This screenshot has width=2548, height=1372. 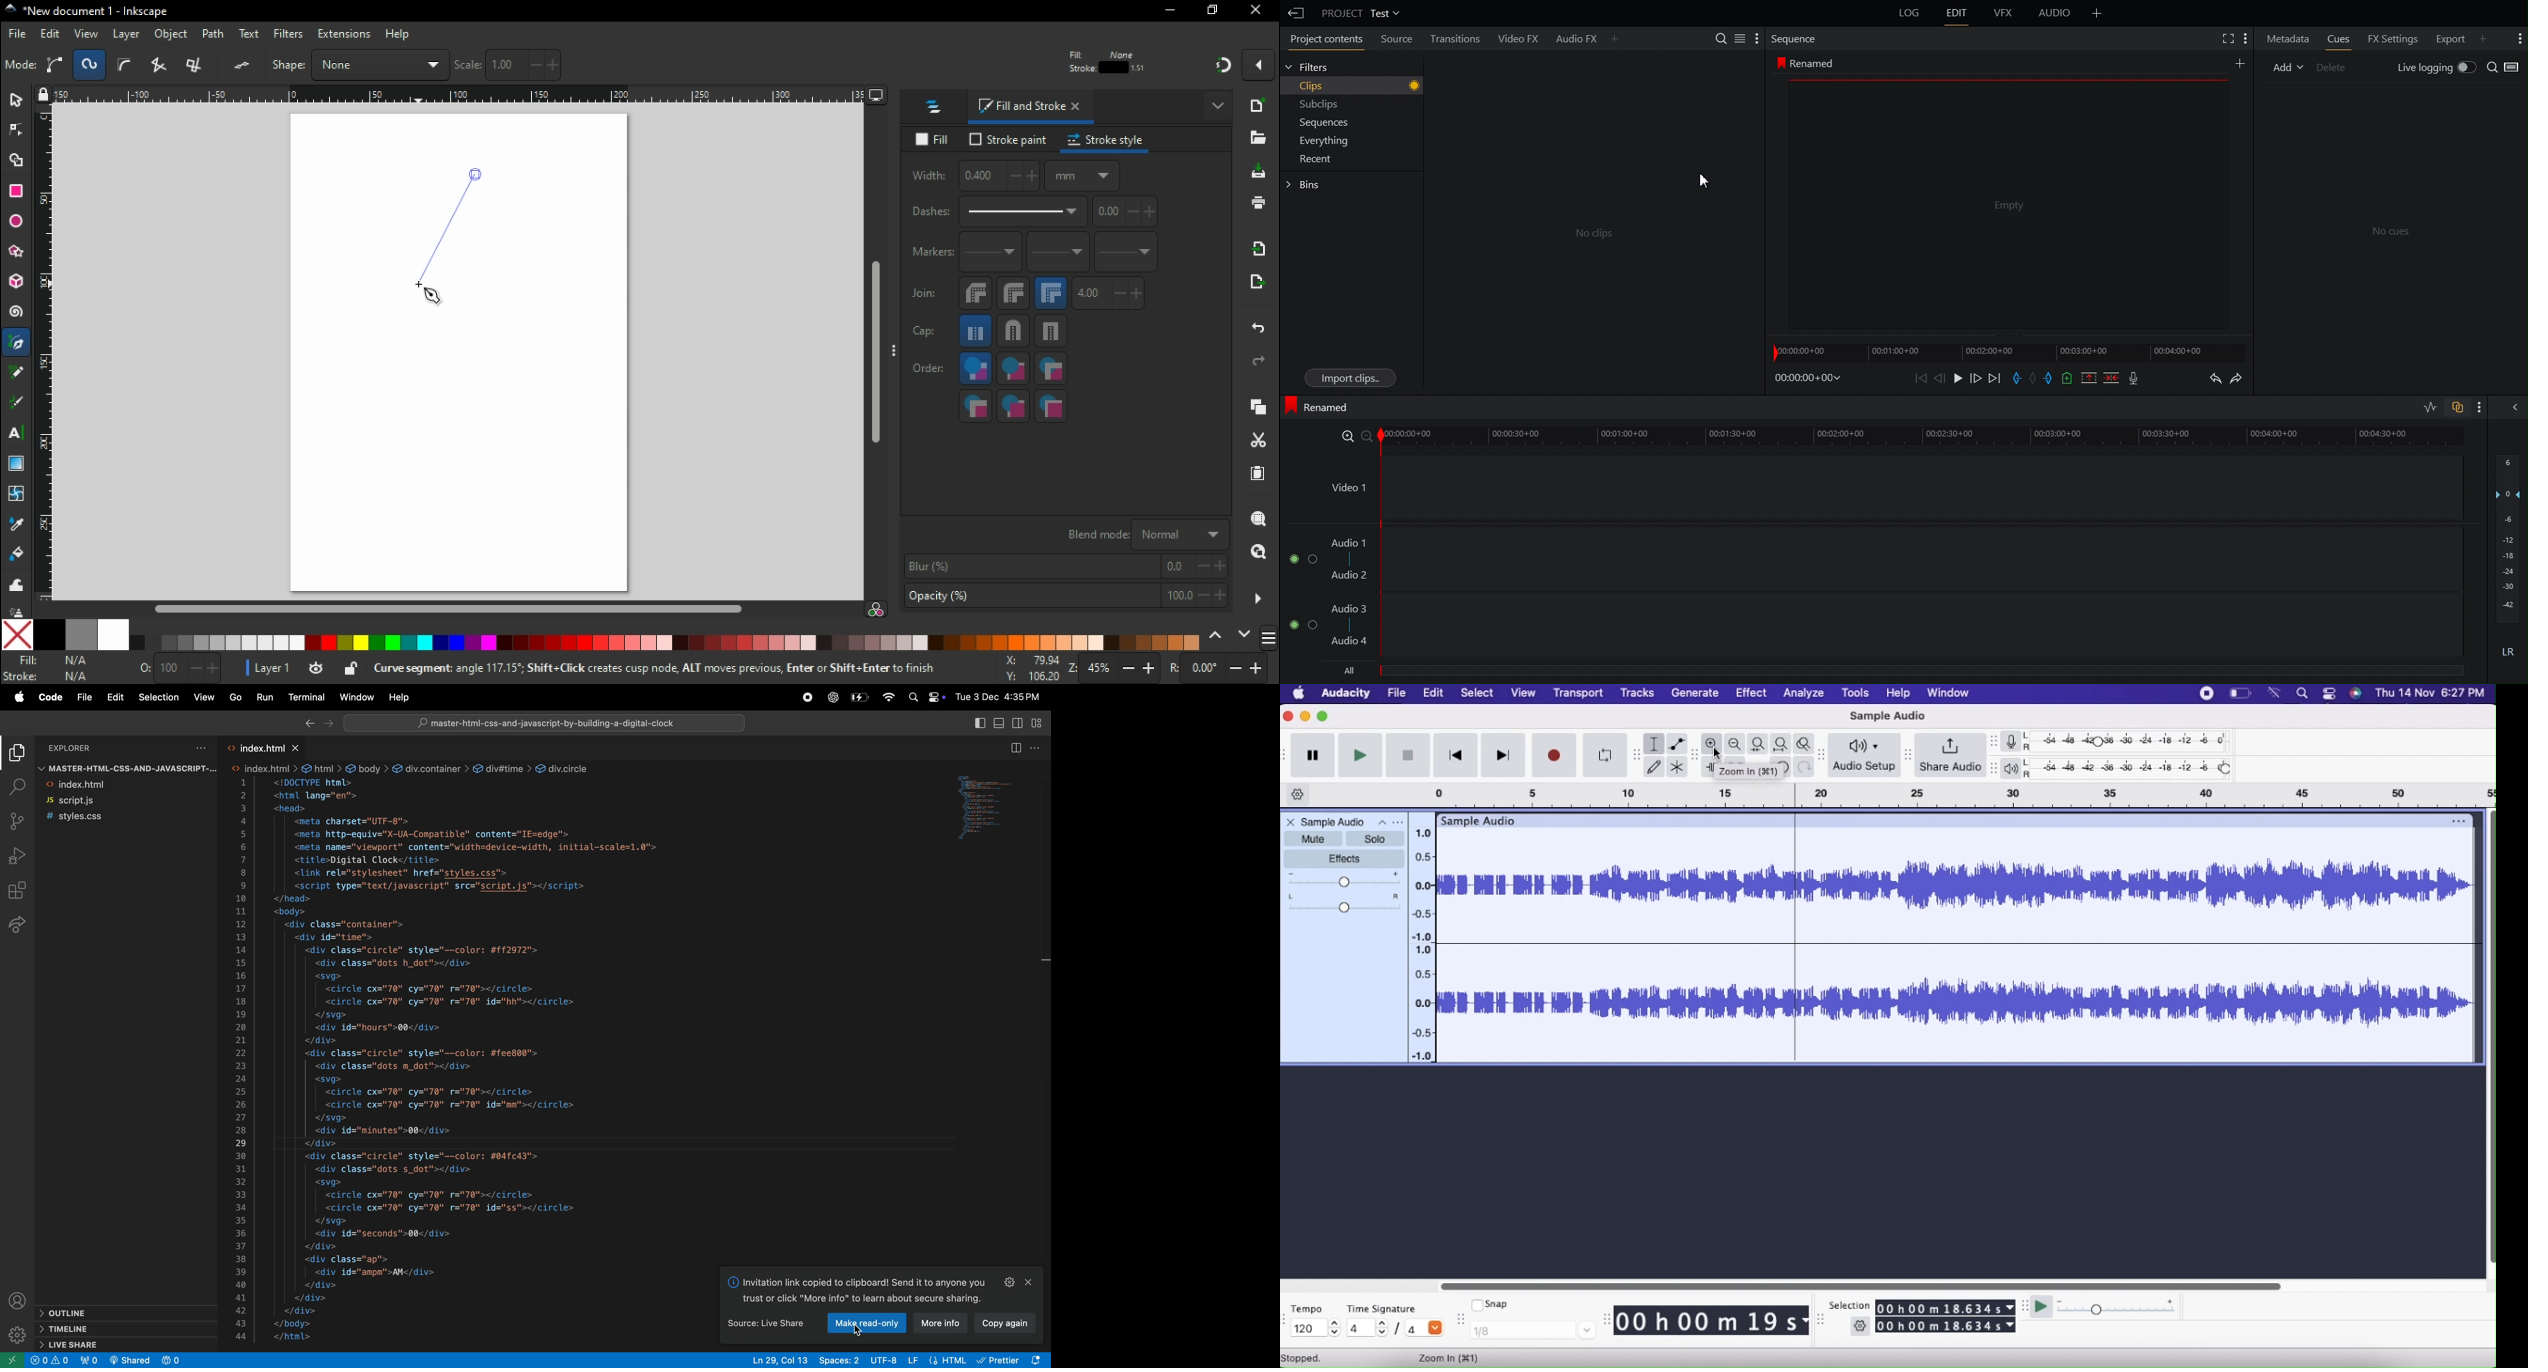 What do you see at coordinates (1637, 693) in the screenshot?
I see `Tracks` at bounding box center [1637, 693].